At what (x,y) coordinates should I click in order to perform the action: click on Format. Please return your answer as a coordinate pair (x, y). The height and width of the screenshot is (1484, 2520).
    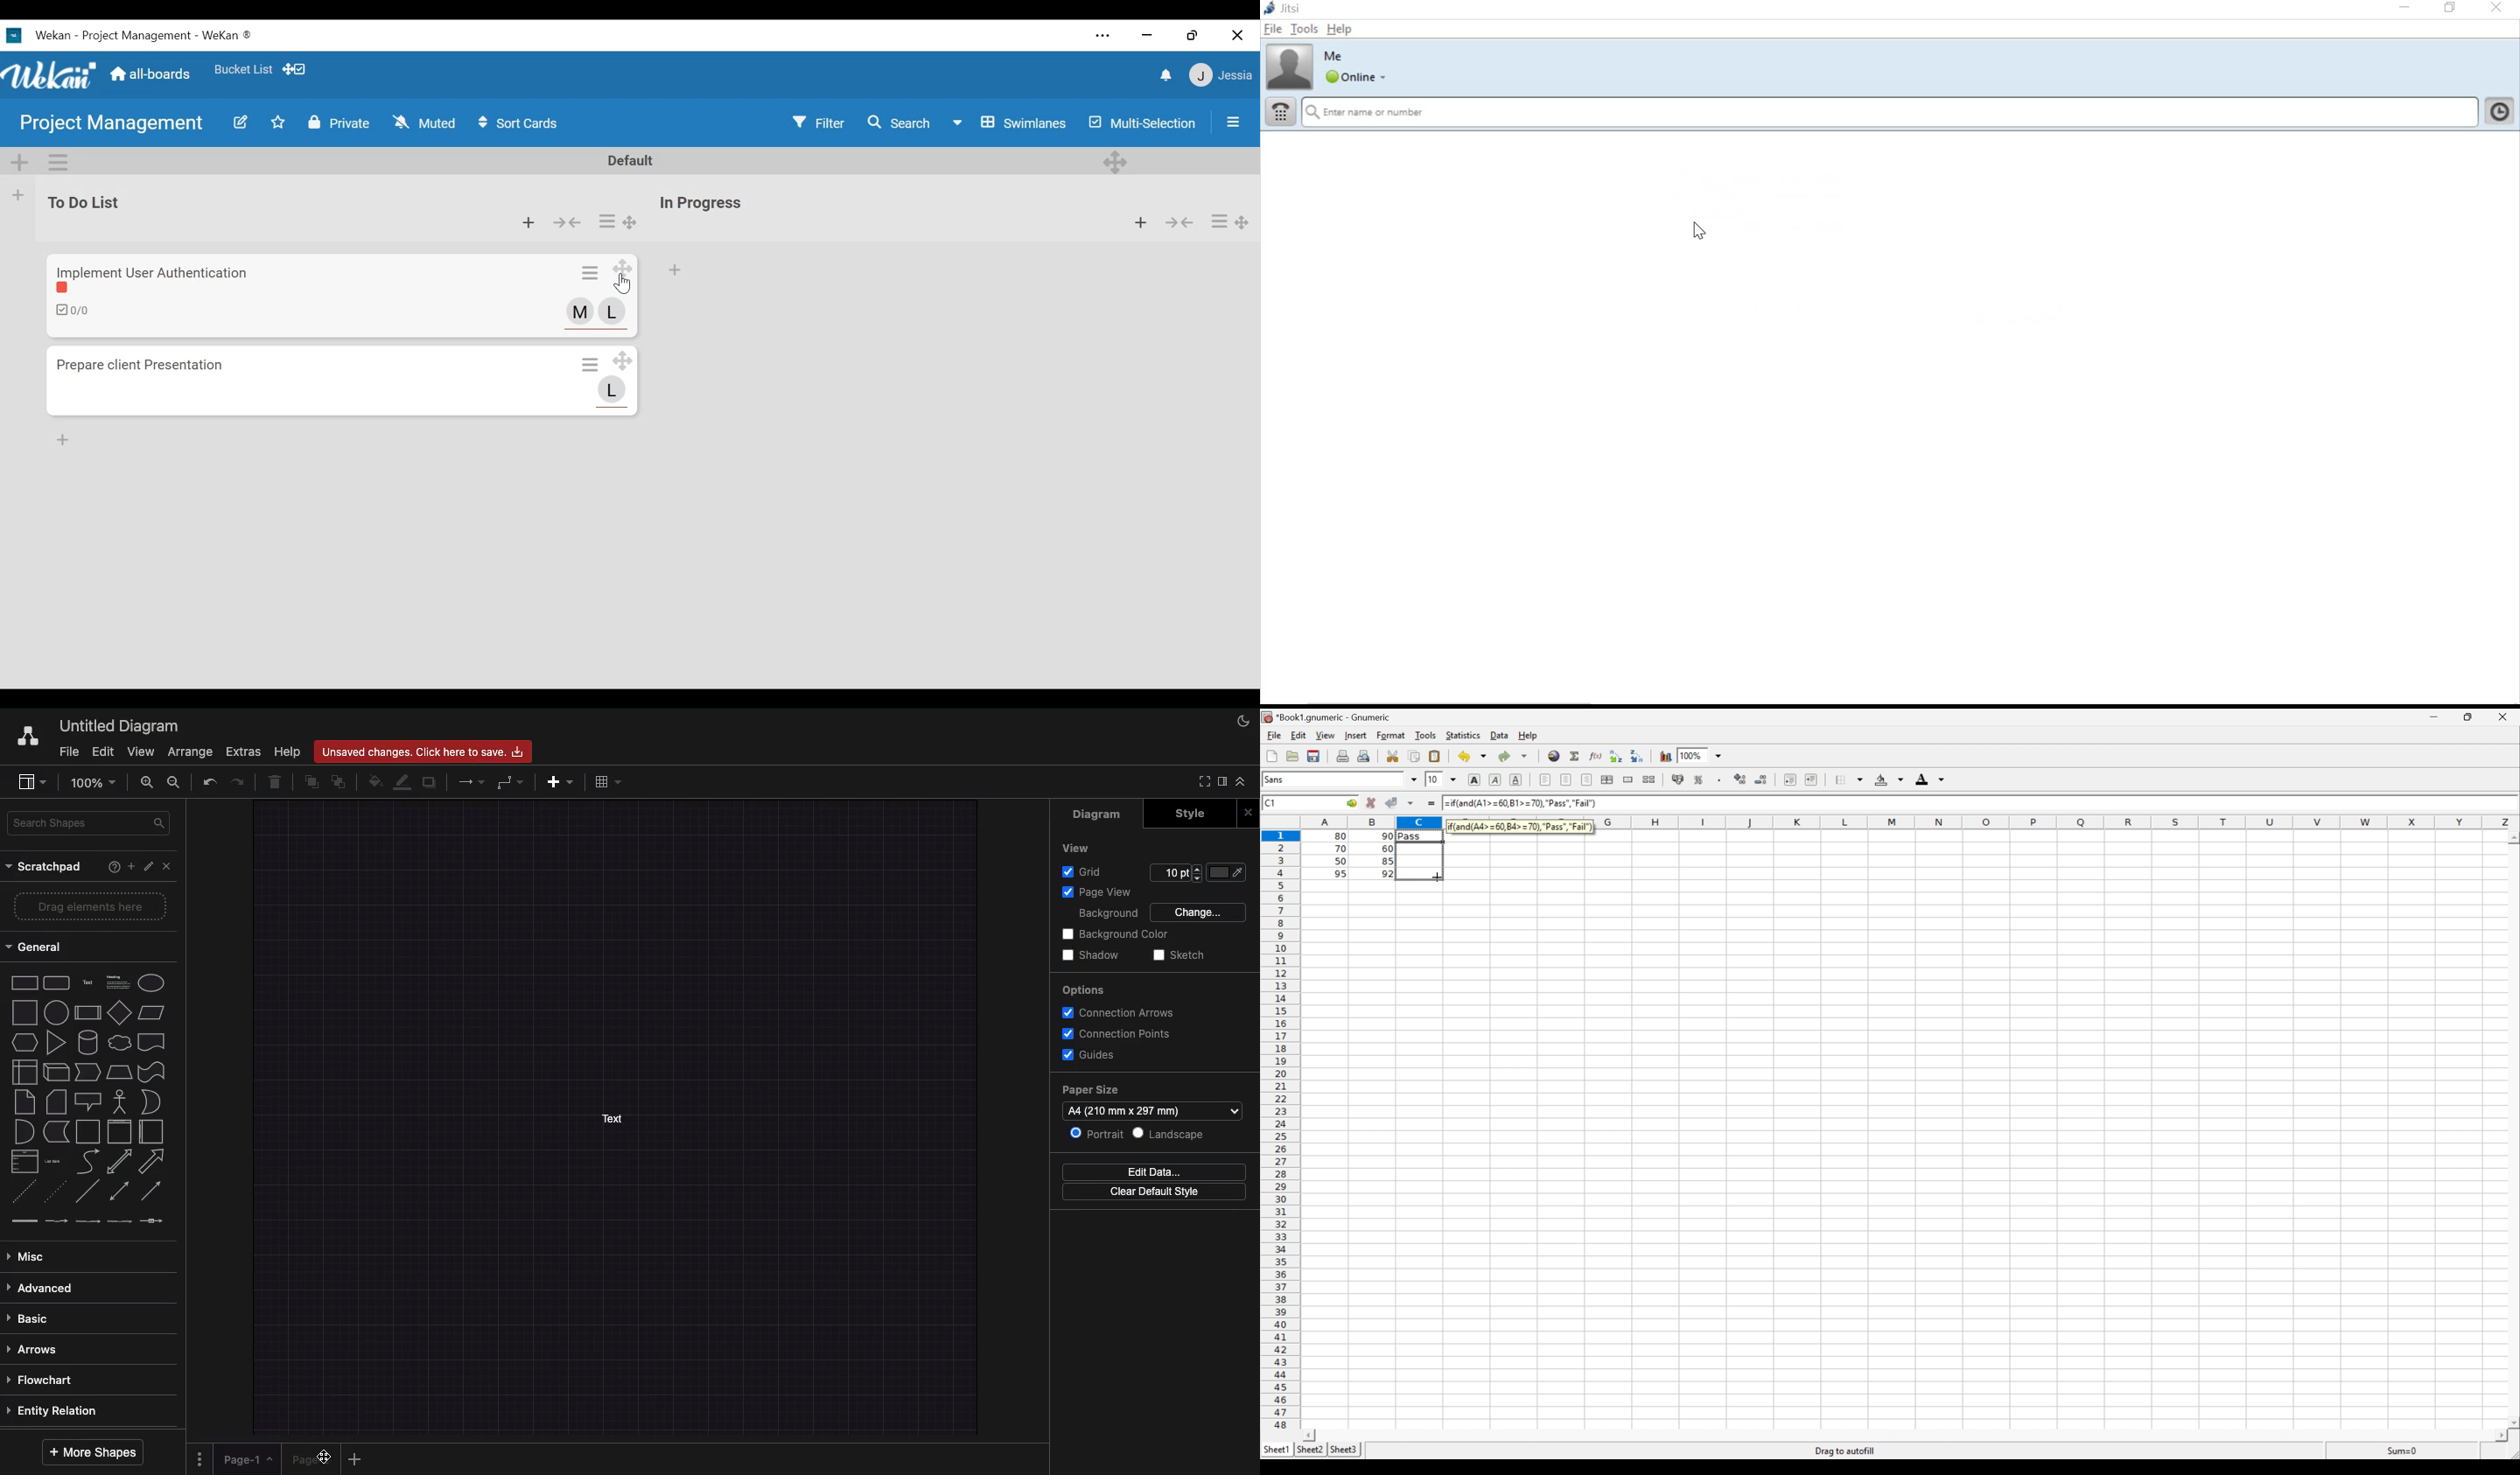
    Looking at the image, I should click on (1391, 734).